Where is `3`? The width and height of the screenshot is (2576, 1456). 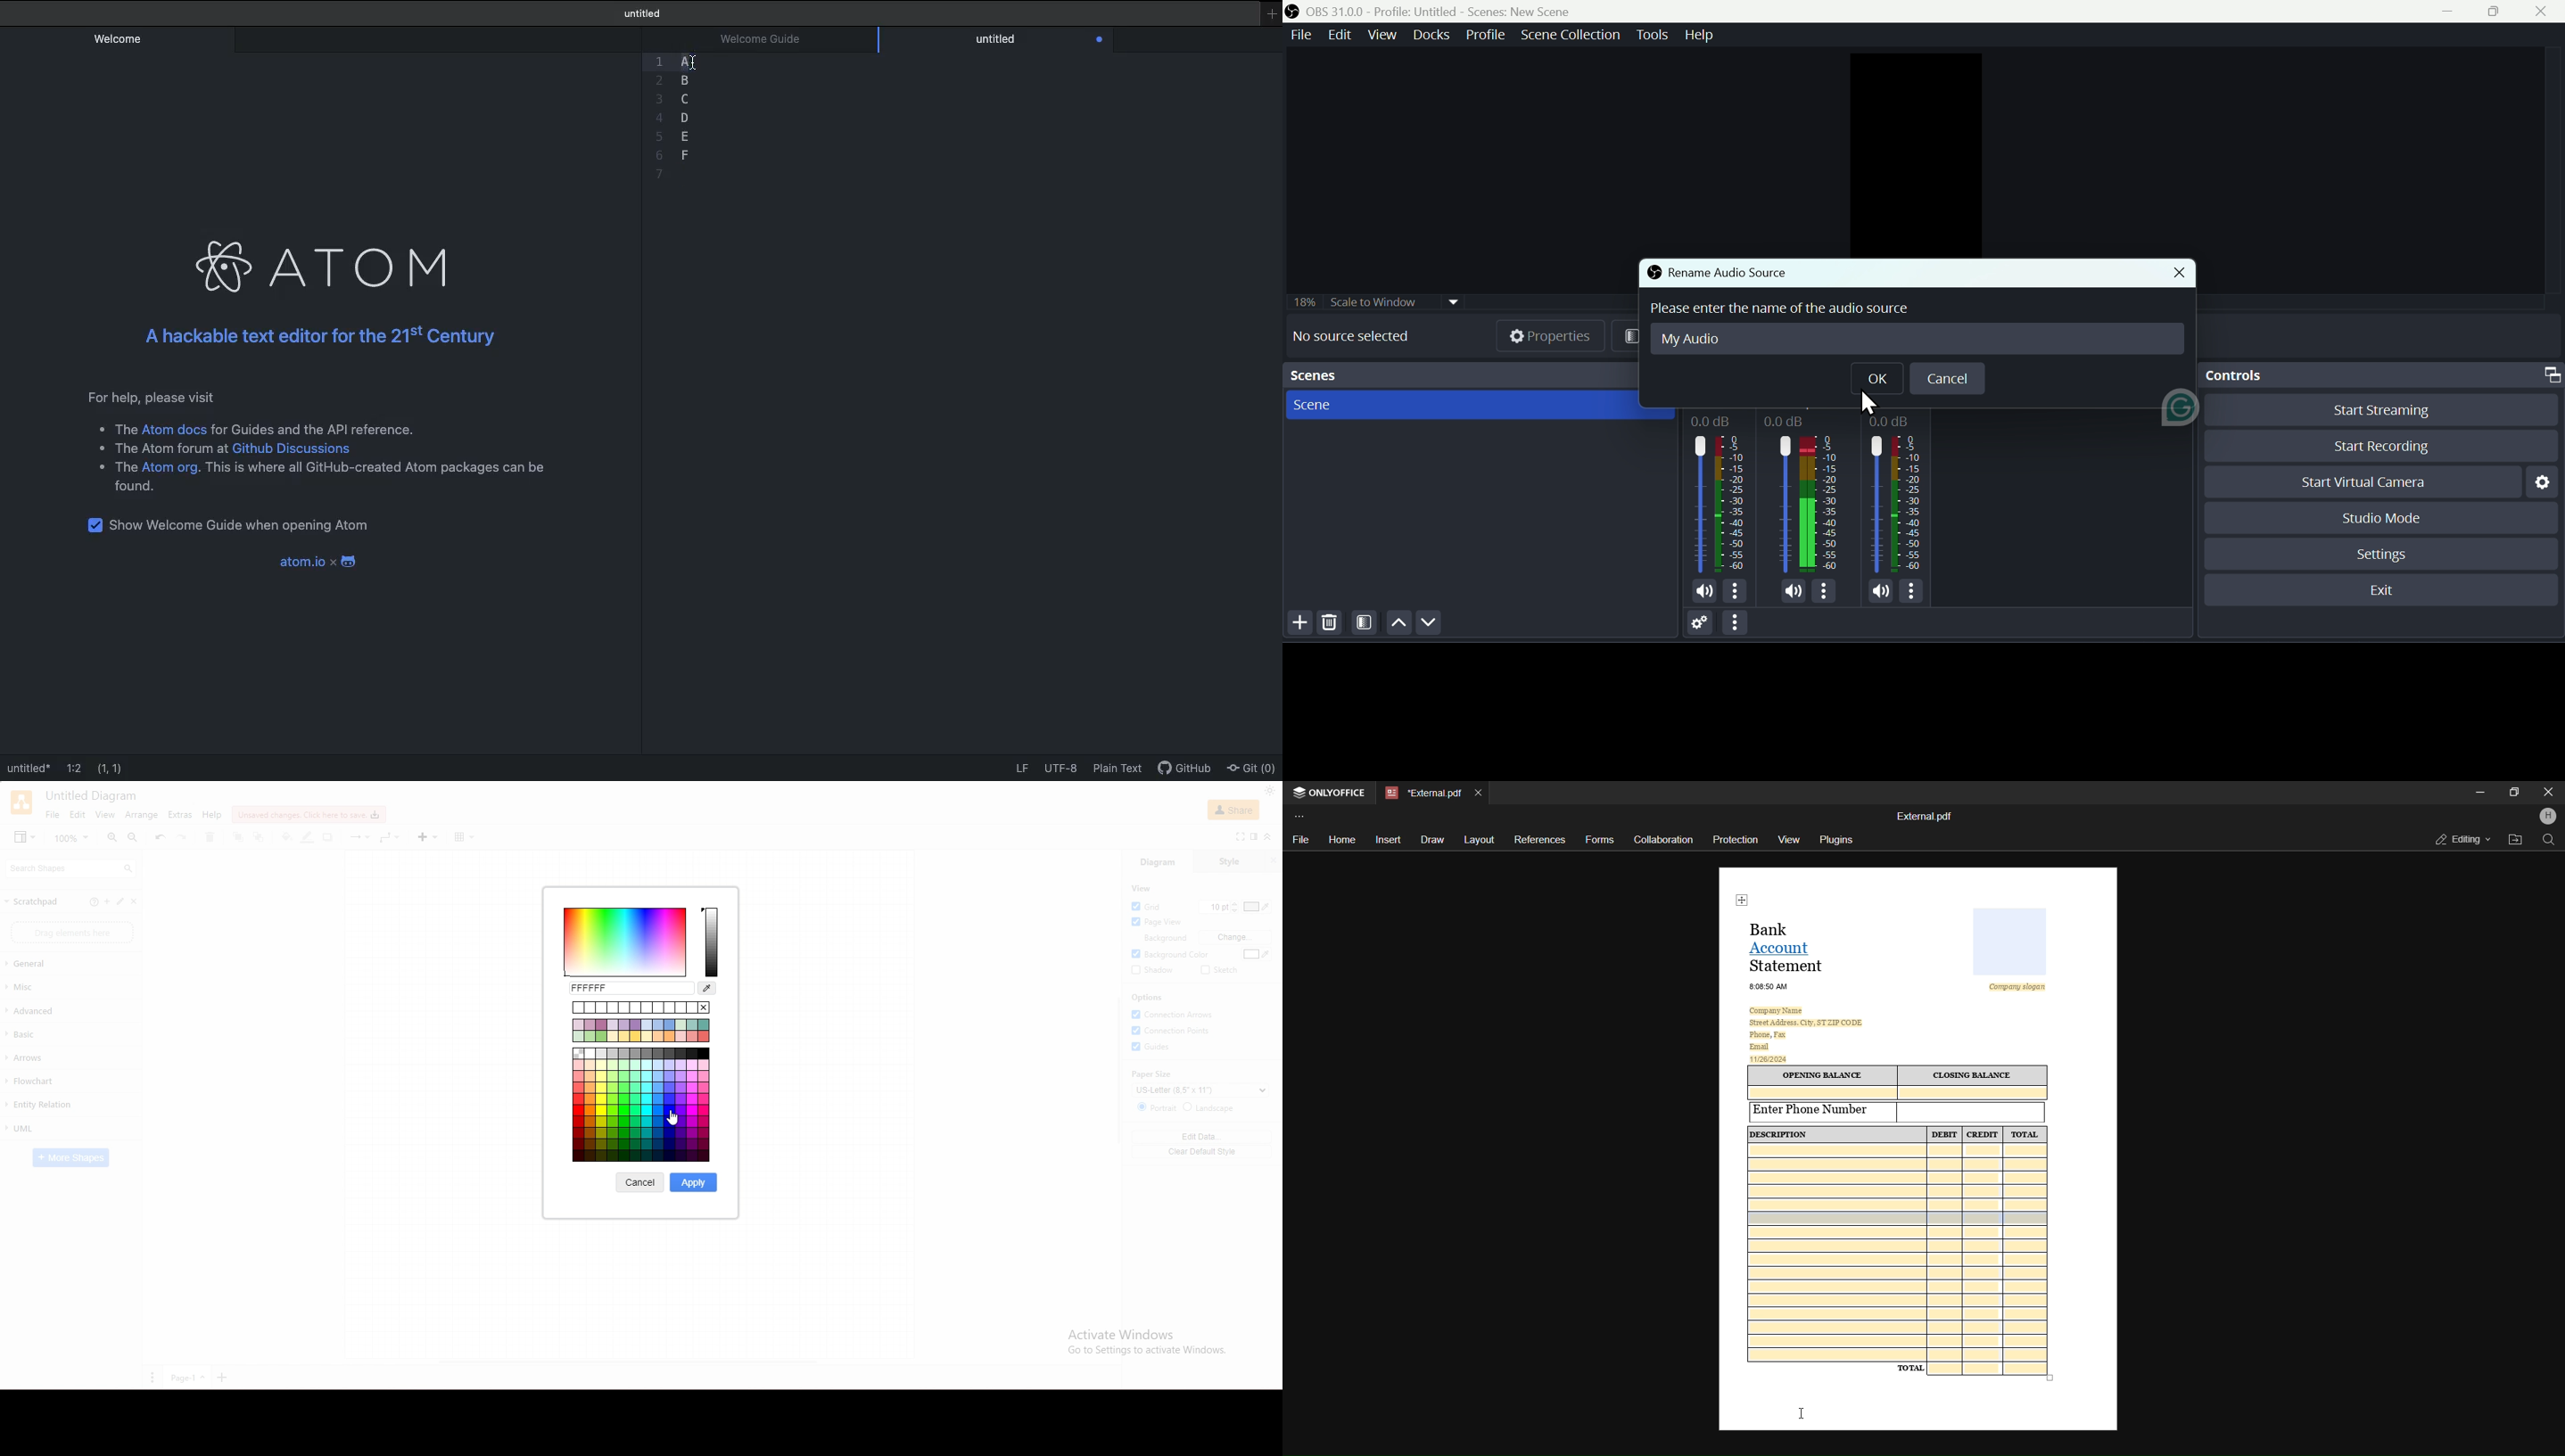
3 is located at coordinates (657, 99).